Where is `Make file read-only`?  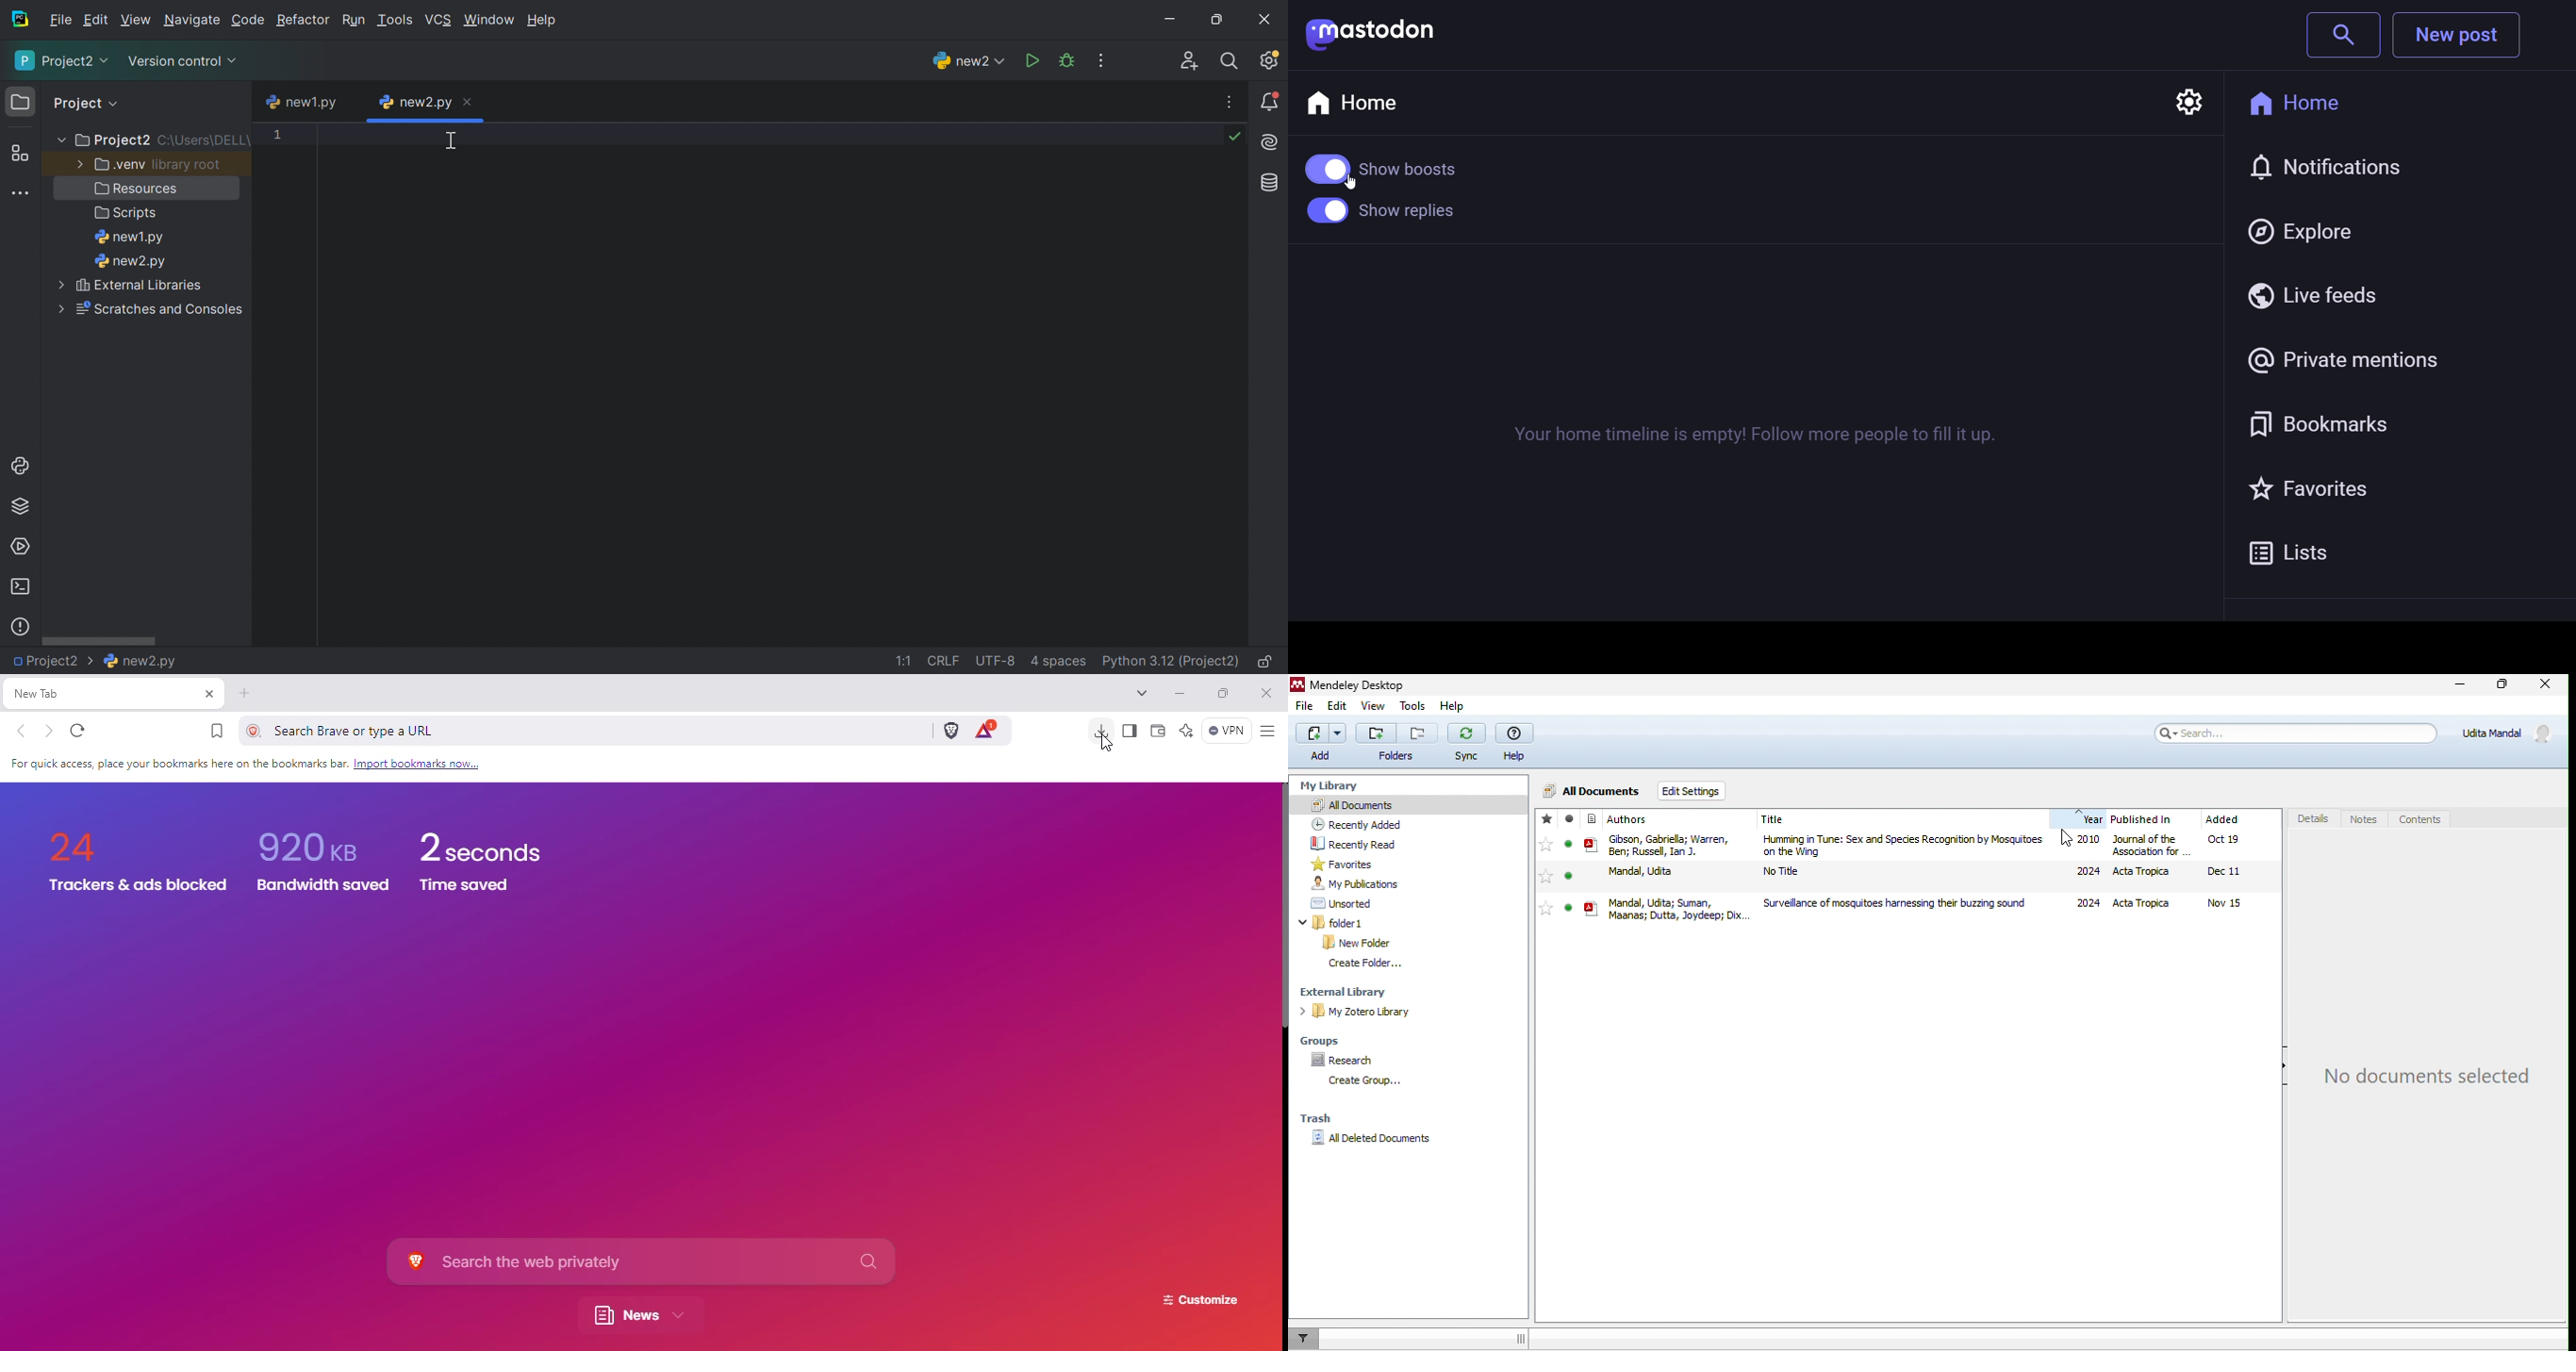 Make file read-only is located at coordinates (1266, 661).